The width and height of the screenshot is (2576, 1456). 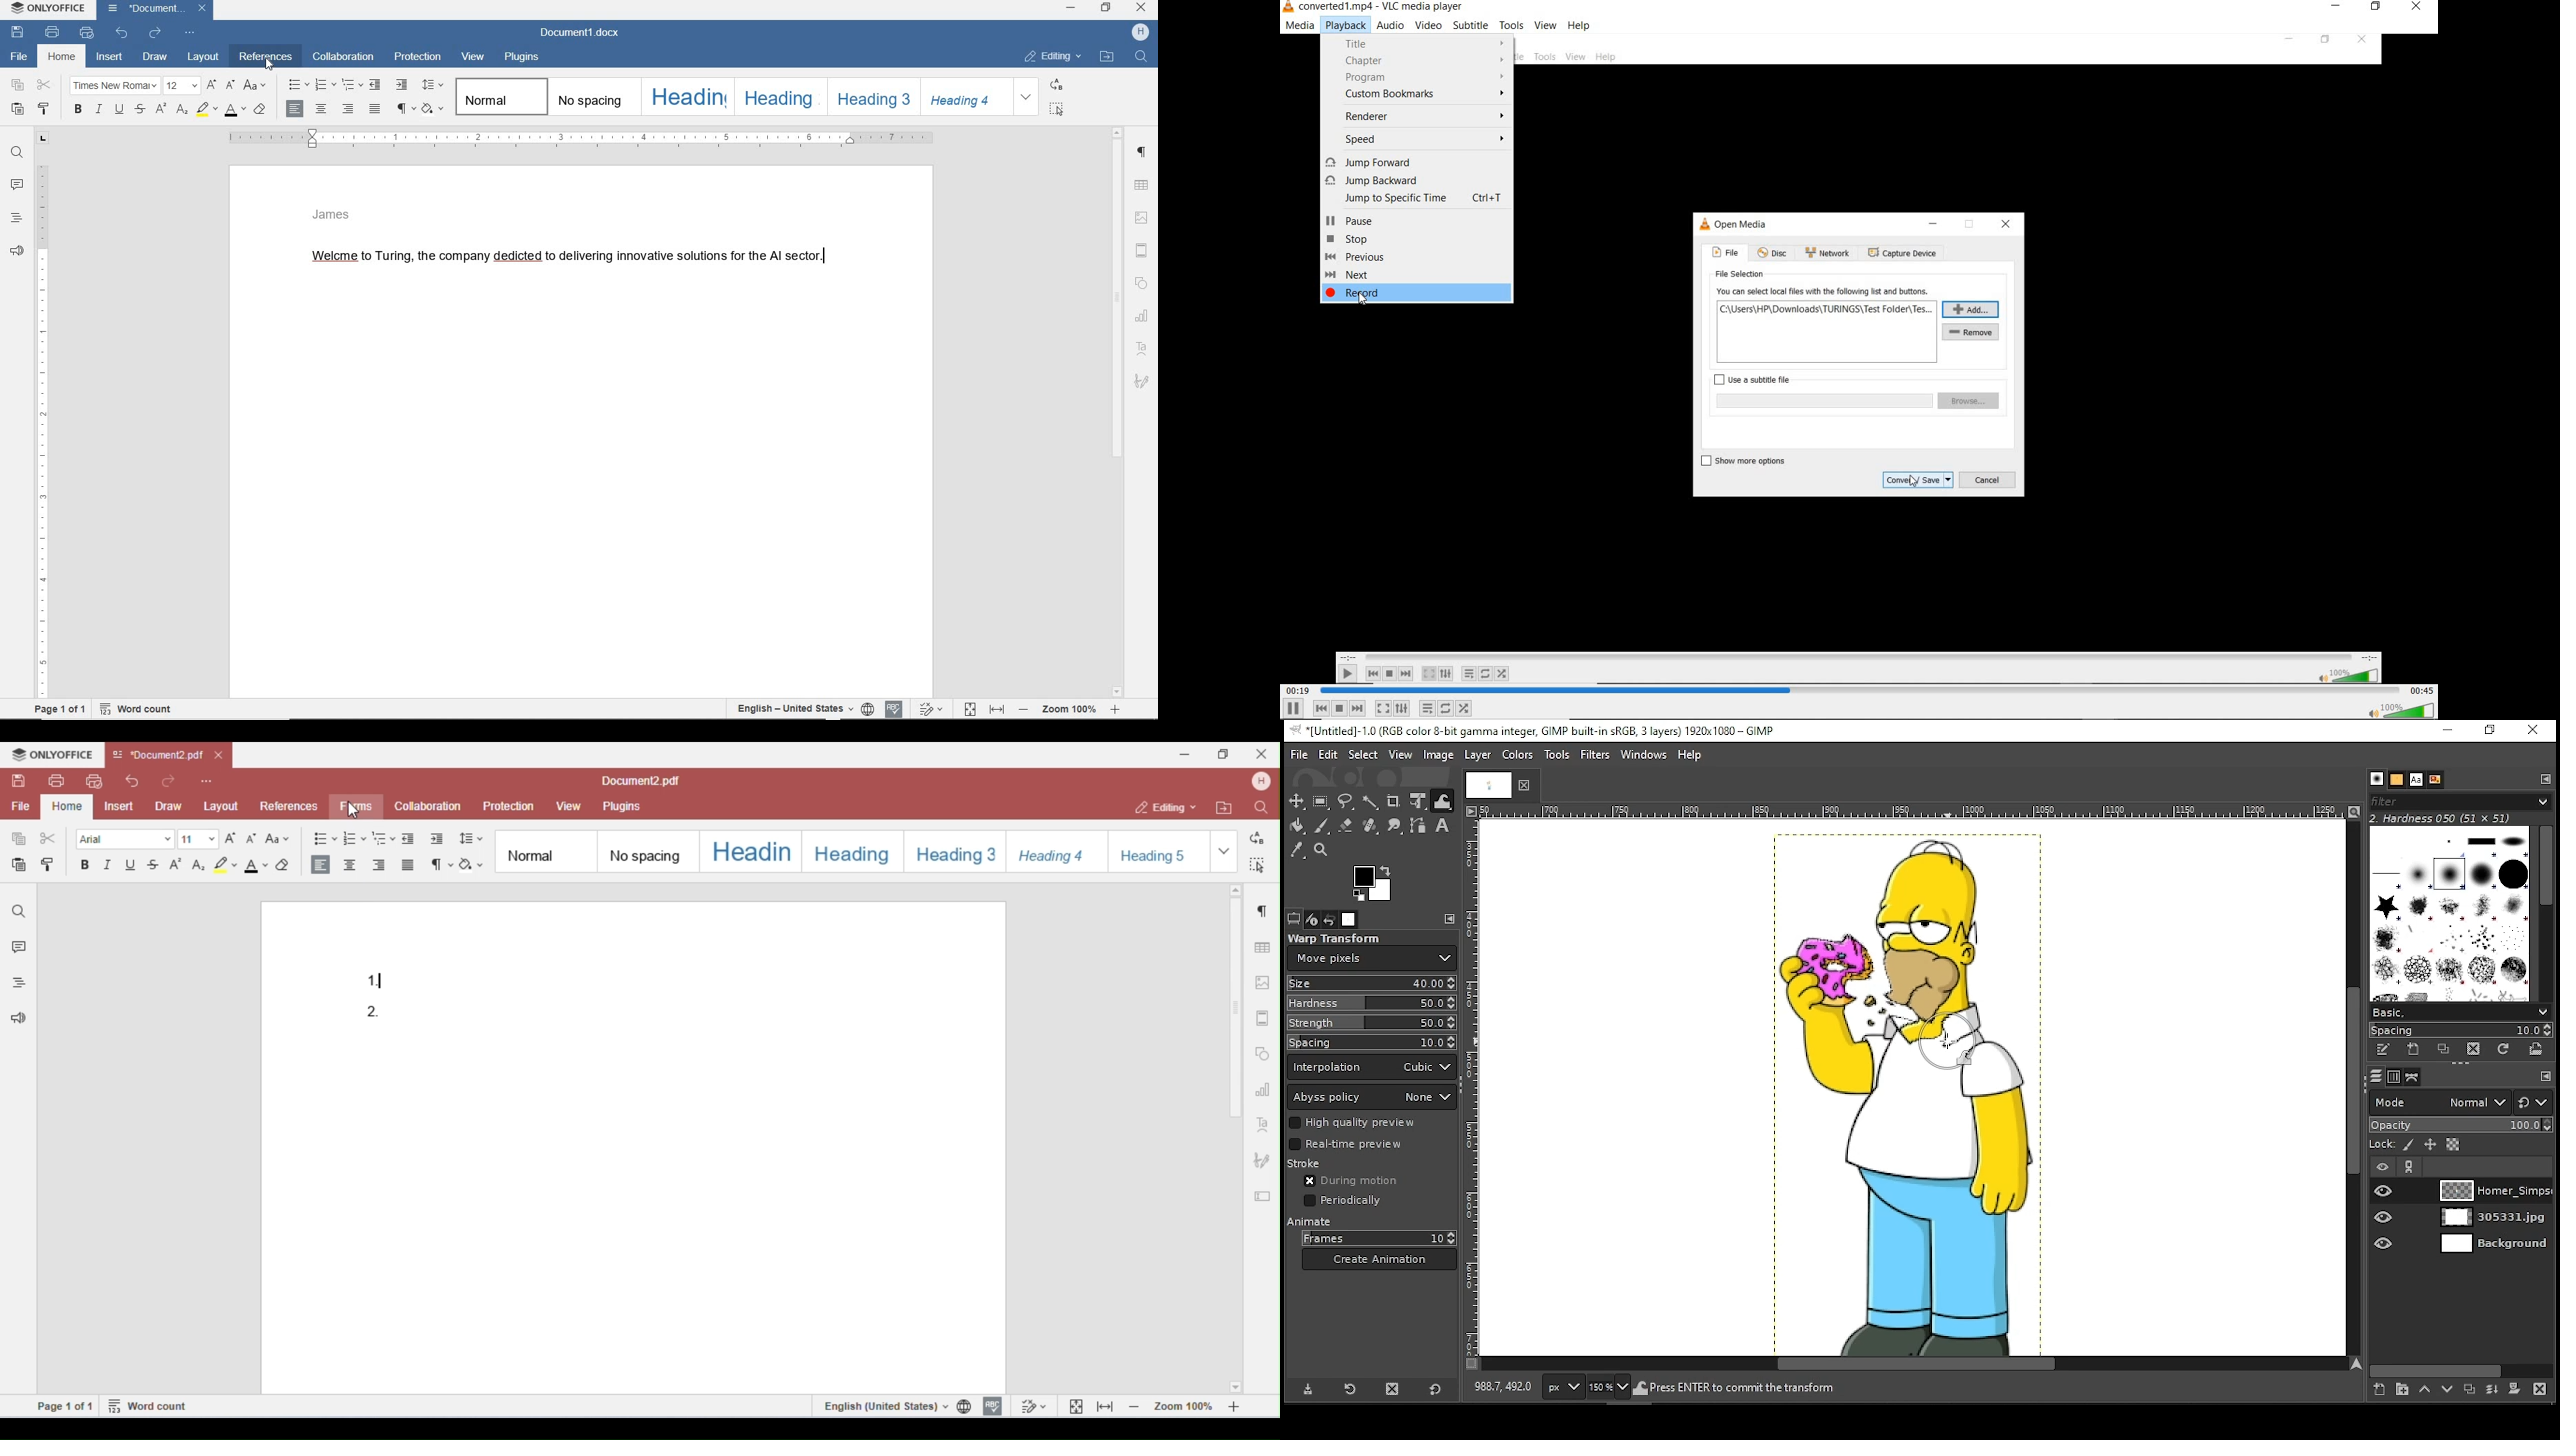 What do you see at coordinates (2381, 1391) in the screenshot?
I see `create a new layer` at bounding box center [2381, 1391].